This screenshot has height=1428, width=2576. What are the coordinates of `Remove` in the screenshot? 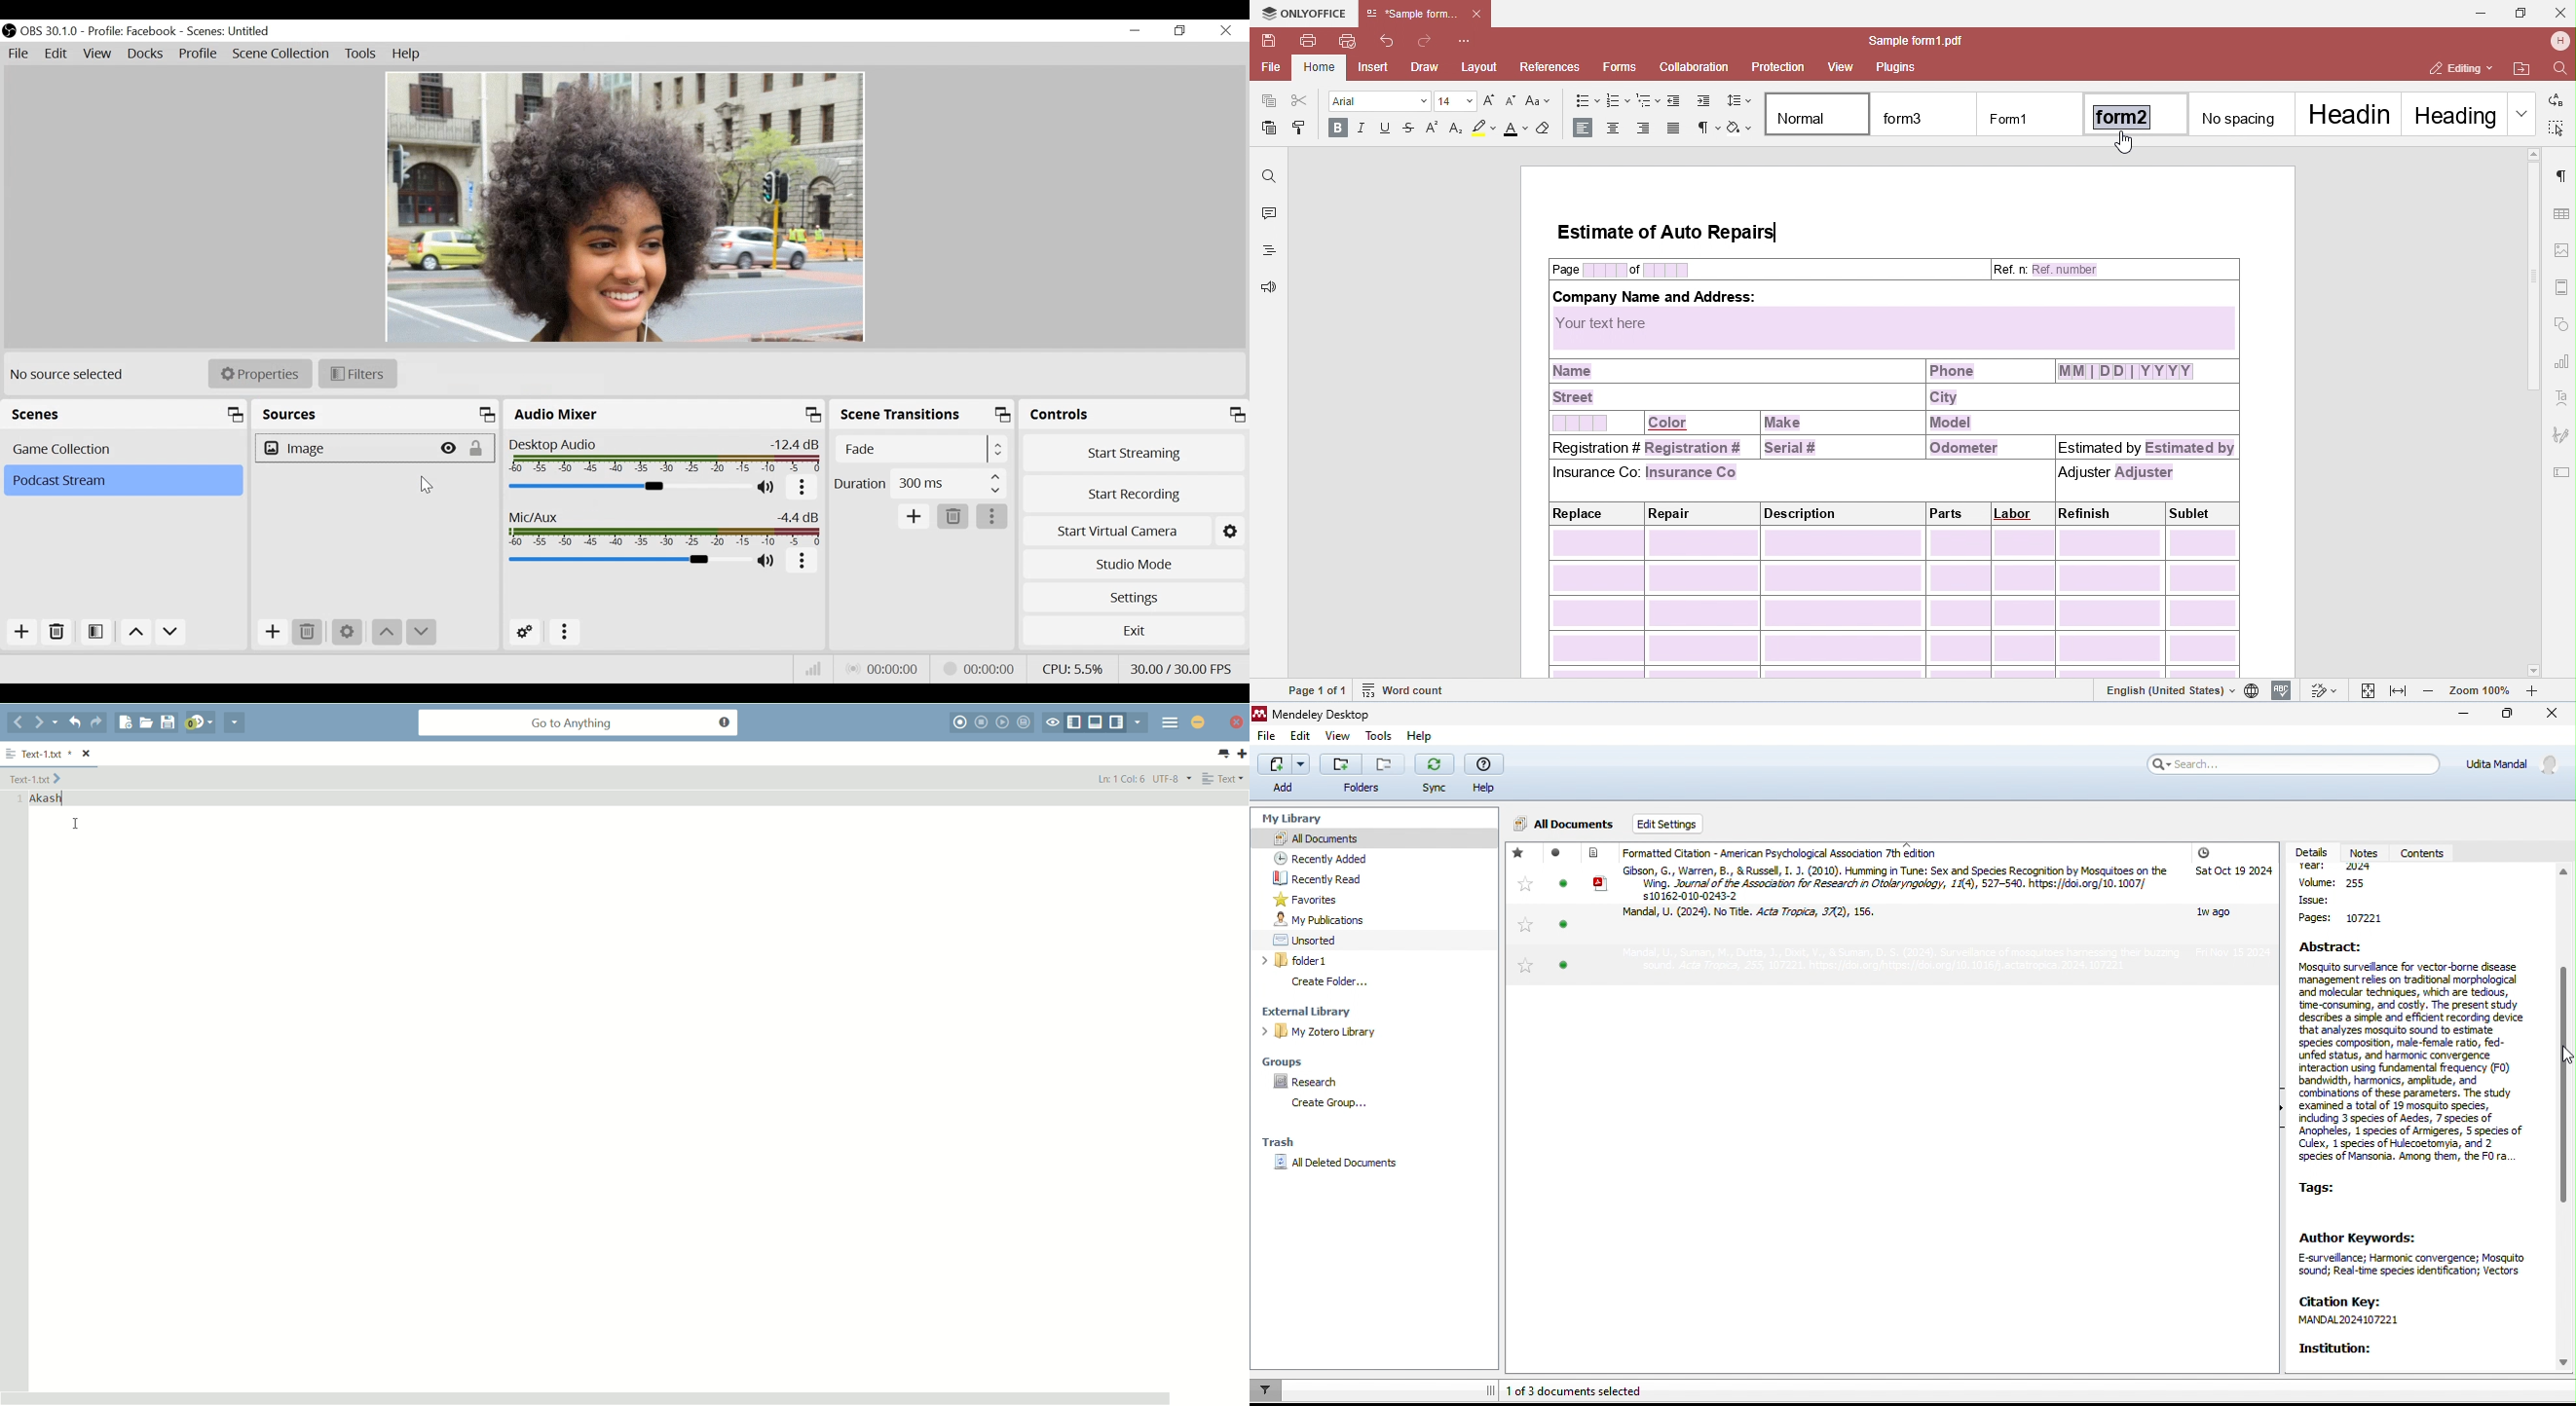 It's located at (58, 631).